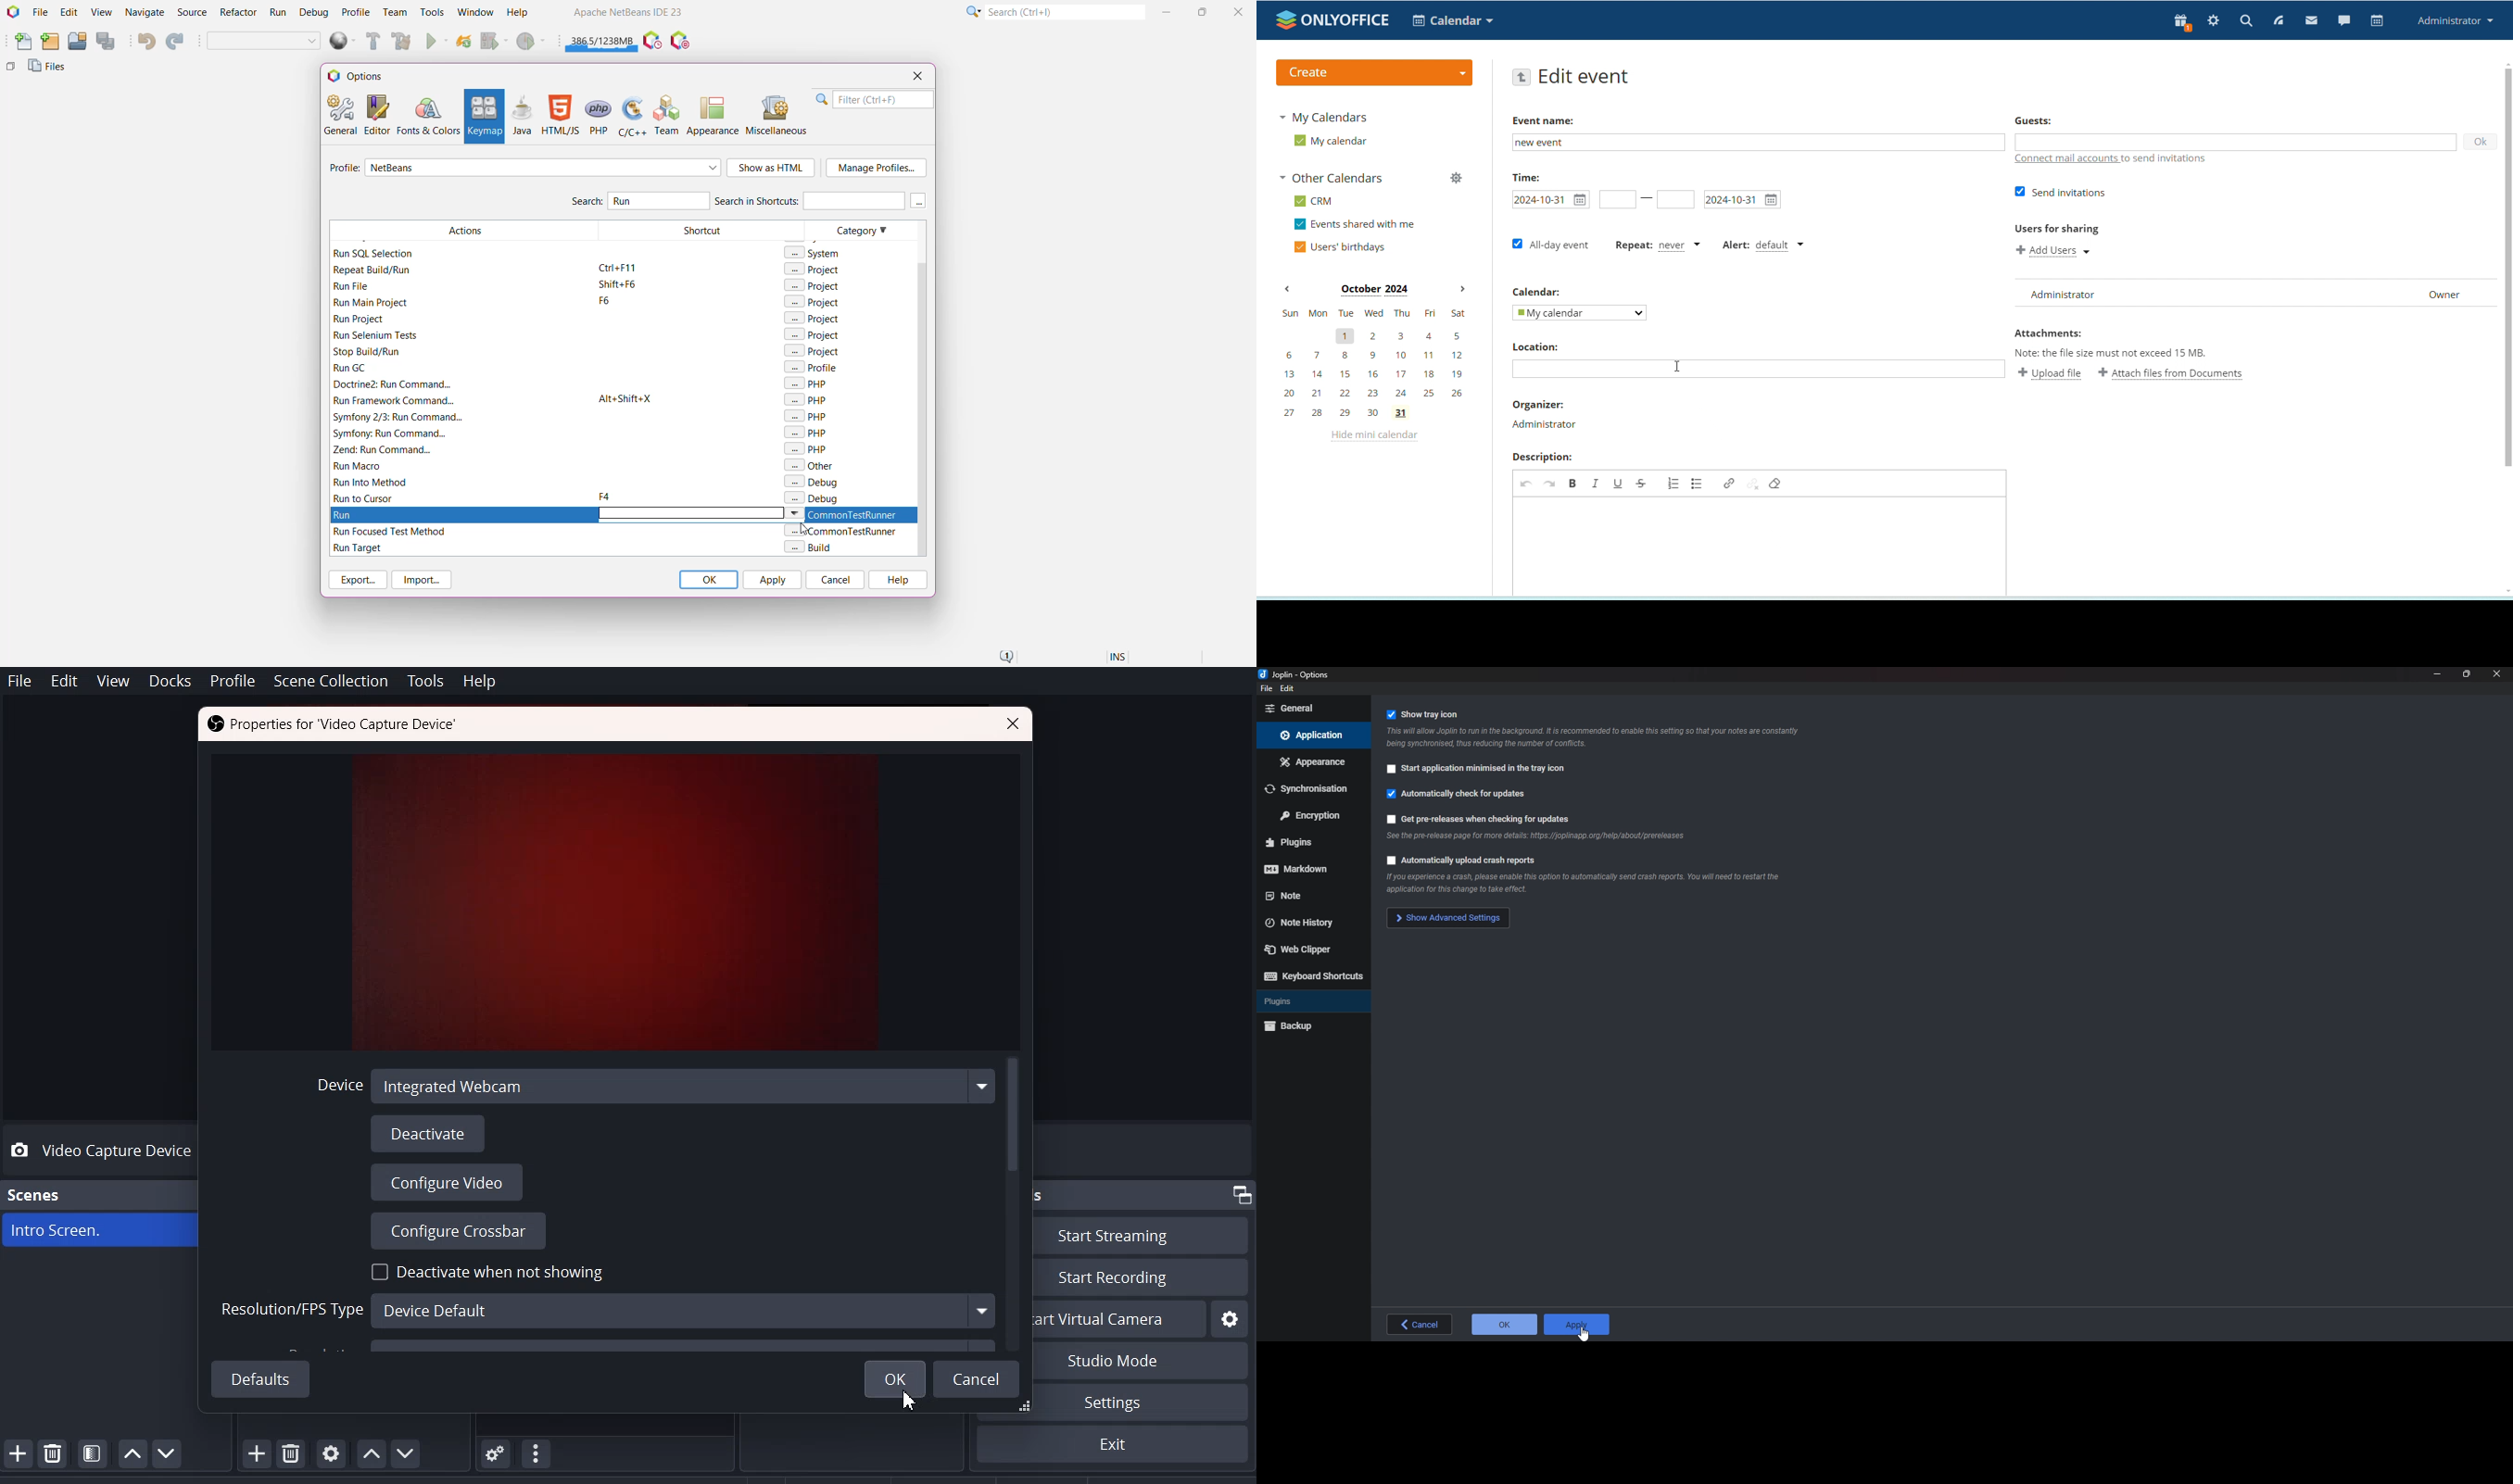  I want to click on Info, so click(1535, 840).